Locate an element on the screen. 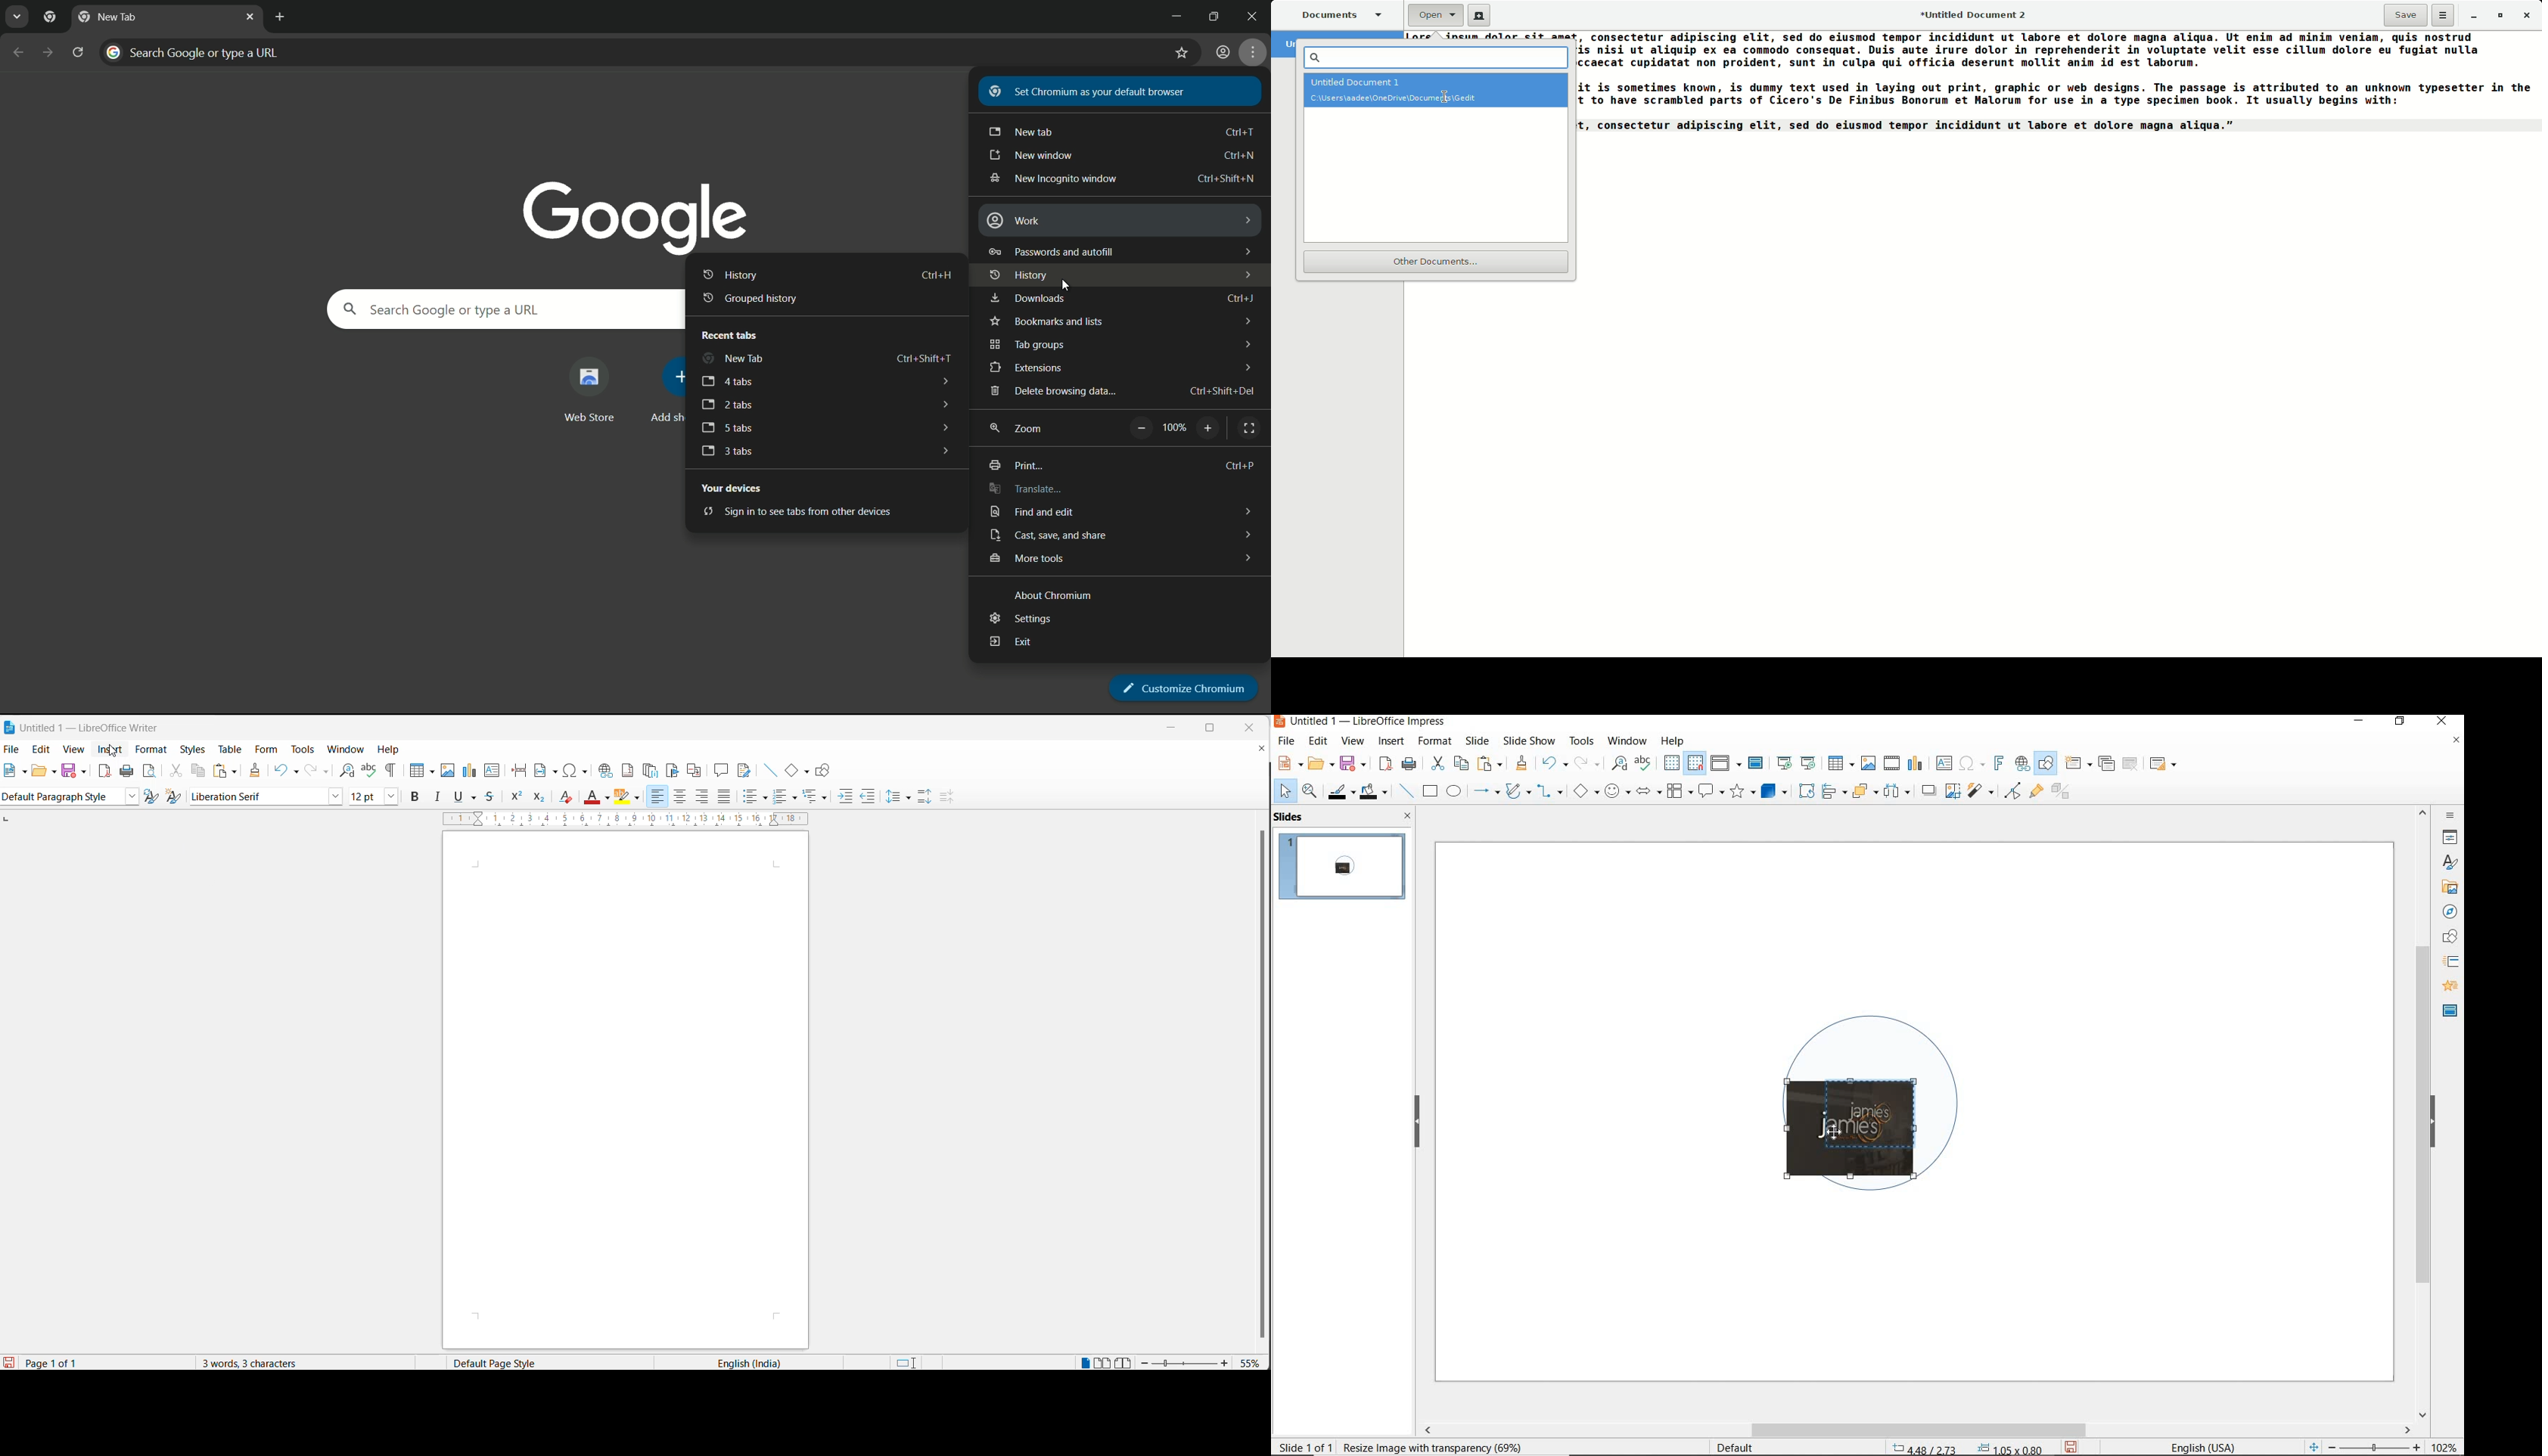 Image resolution: width=2548 pixels, height=1456 pixels. Restore is located at coordinates (2498, 15).